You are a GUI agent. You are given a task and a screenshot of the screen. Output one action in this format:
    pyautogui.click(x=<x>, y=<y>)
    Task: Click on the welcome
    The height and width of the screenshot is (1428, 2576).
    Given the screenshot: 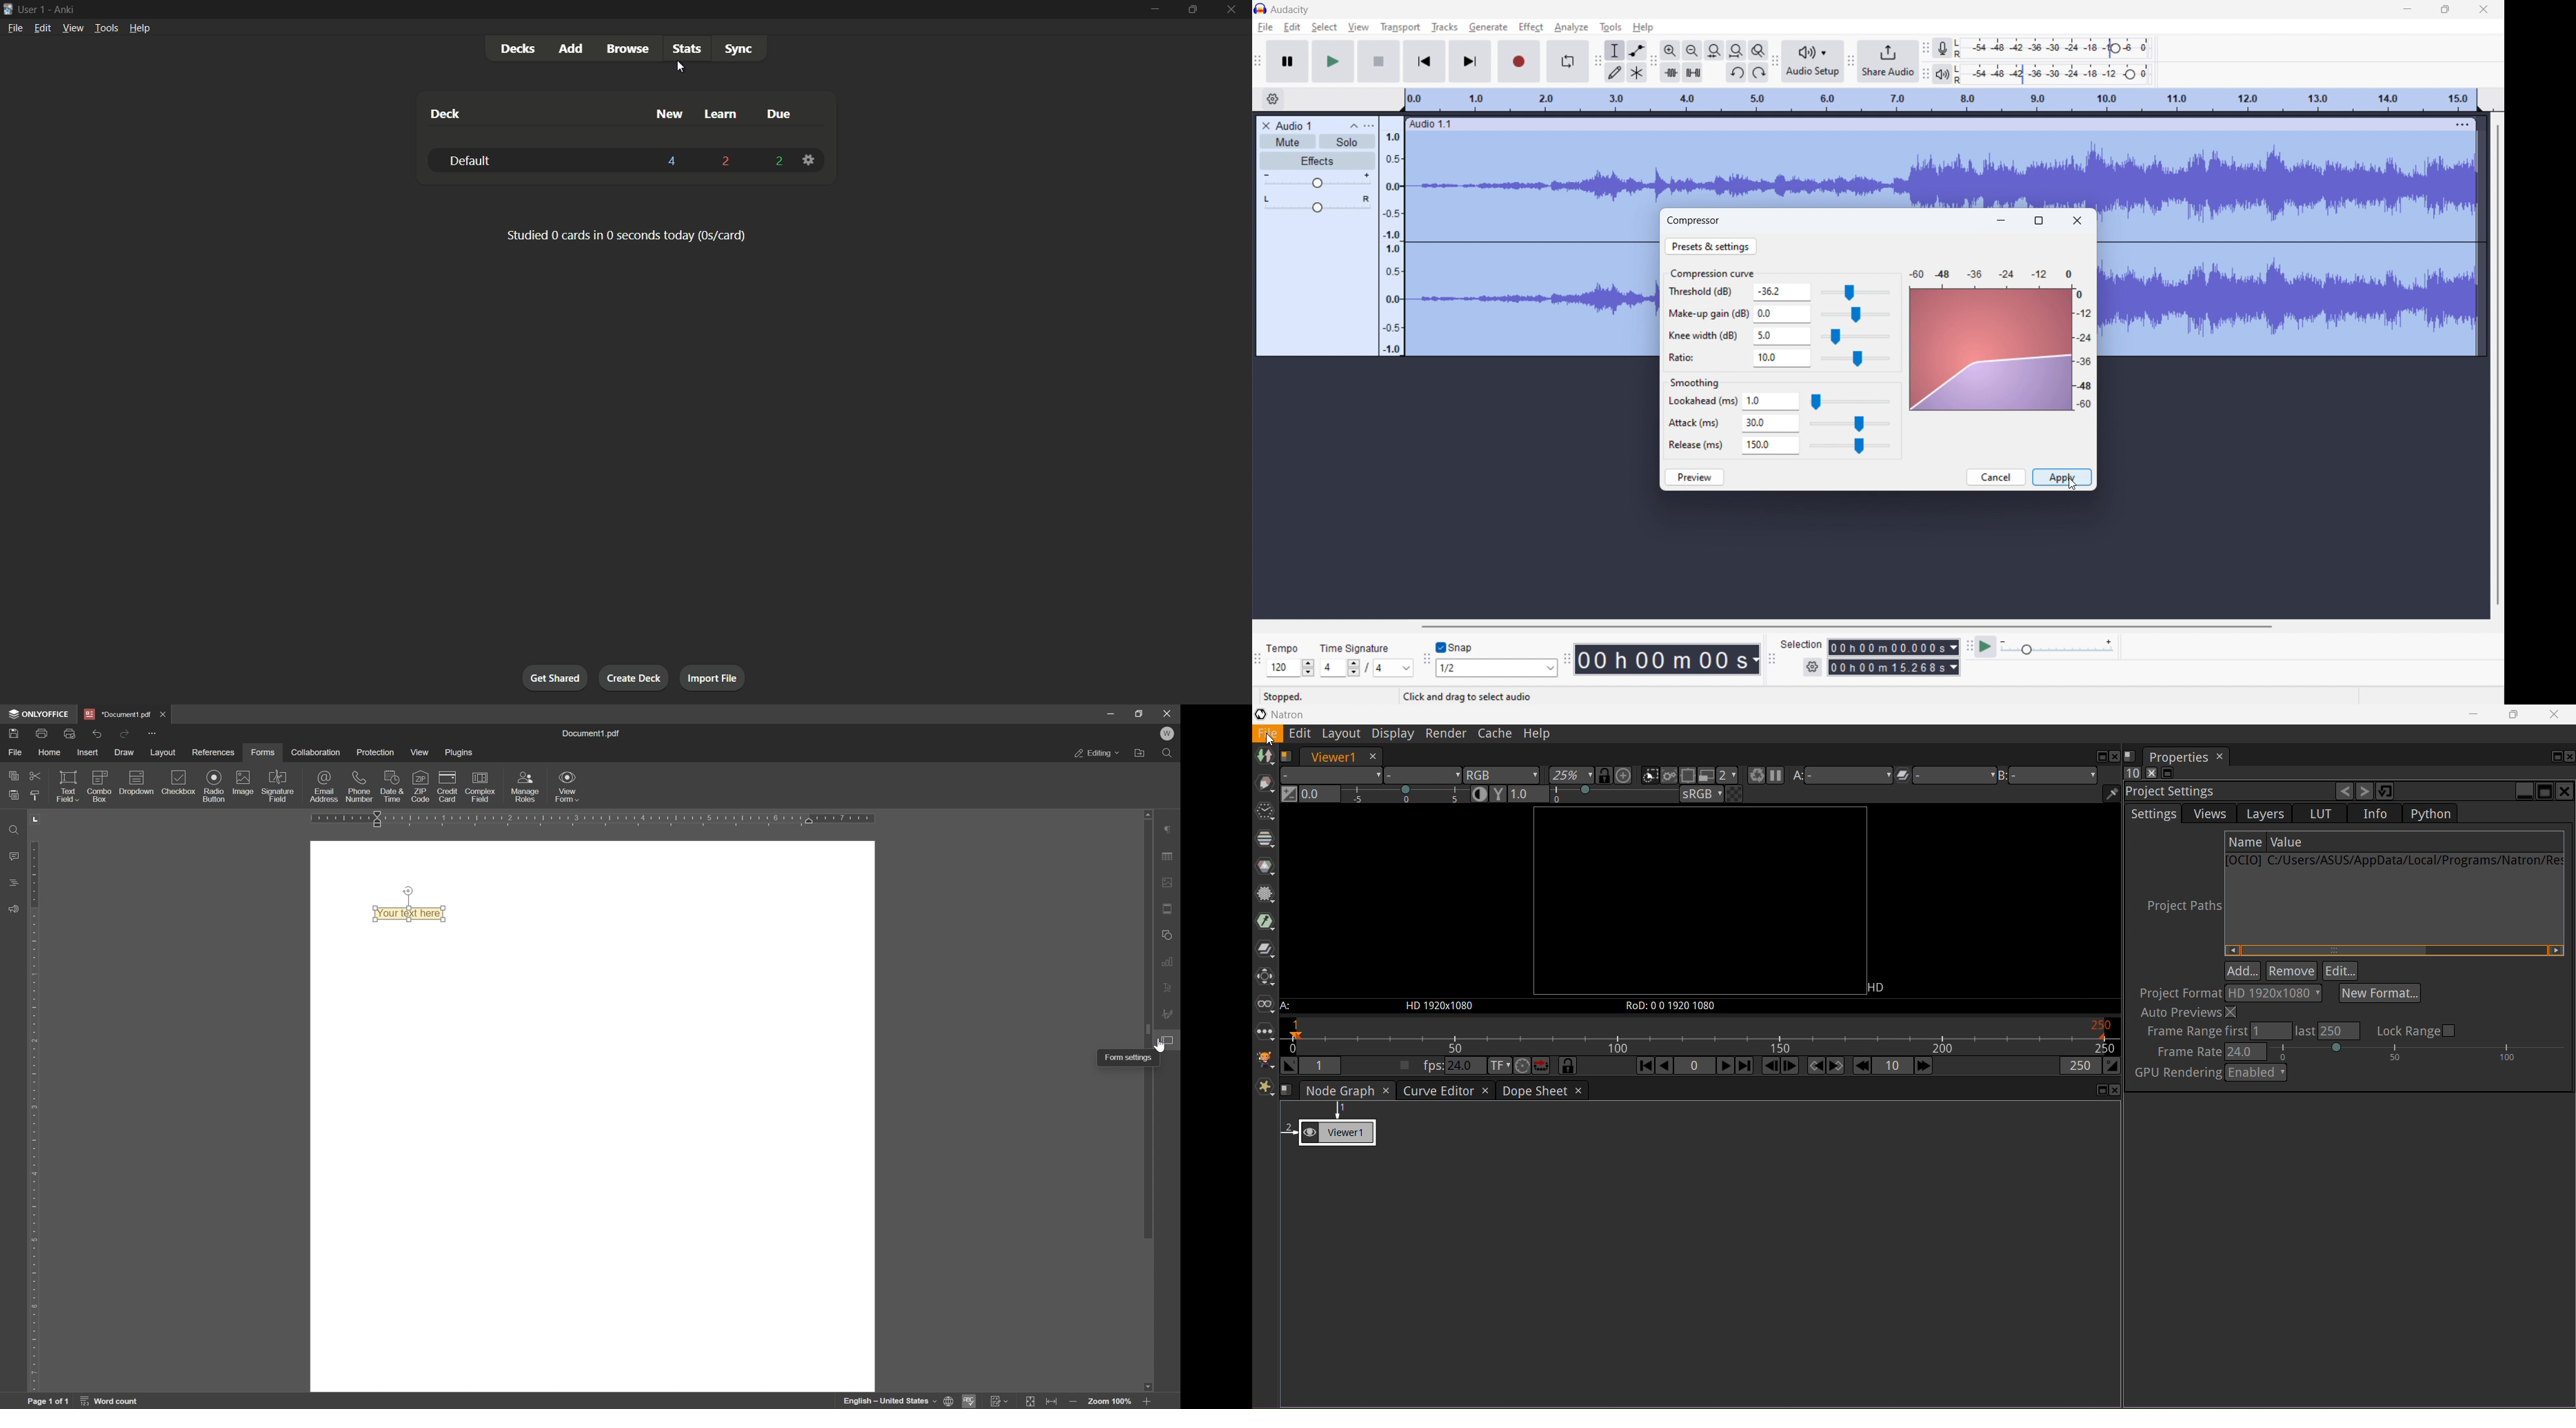 What is the action you would take?
    pyautogui.click(x=1168, y=734)
    